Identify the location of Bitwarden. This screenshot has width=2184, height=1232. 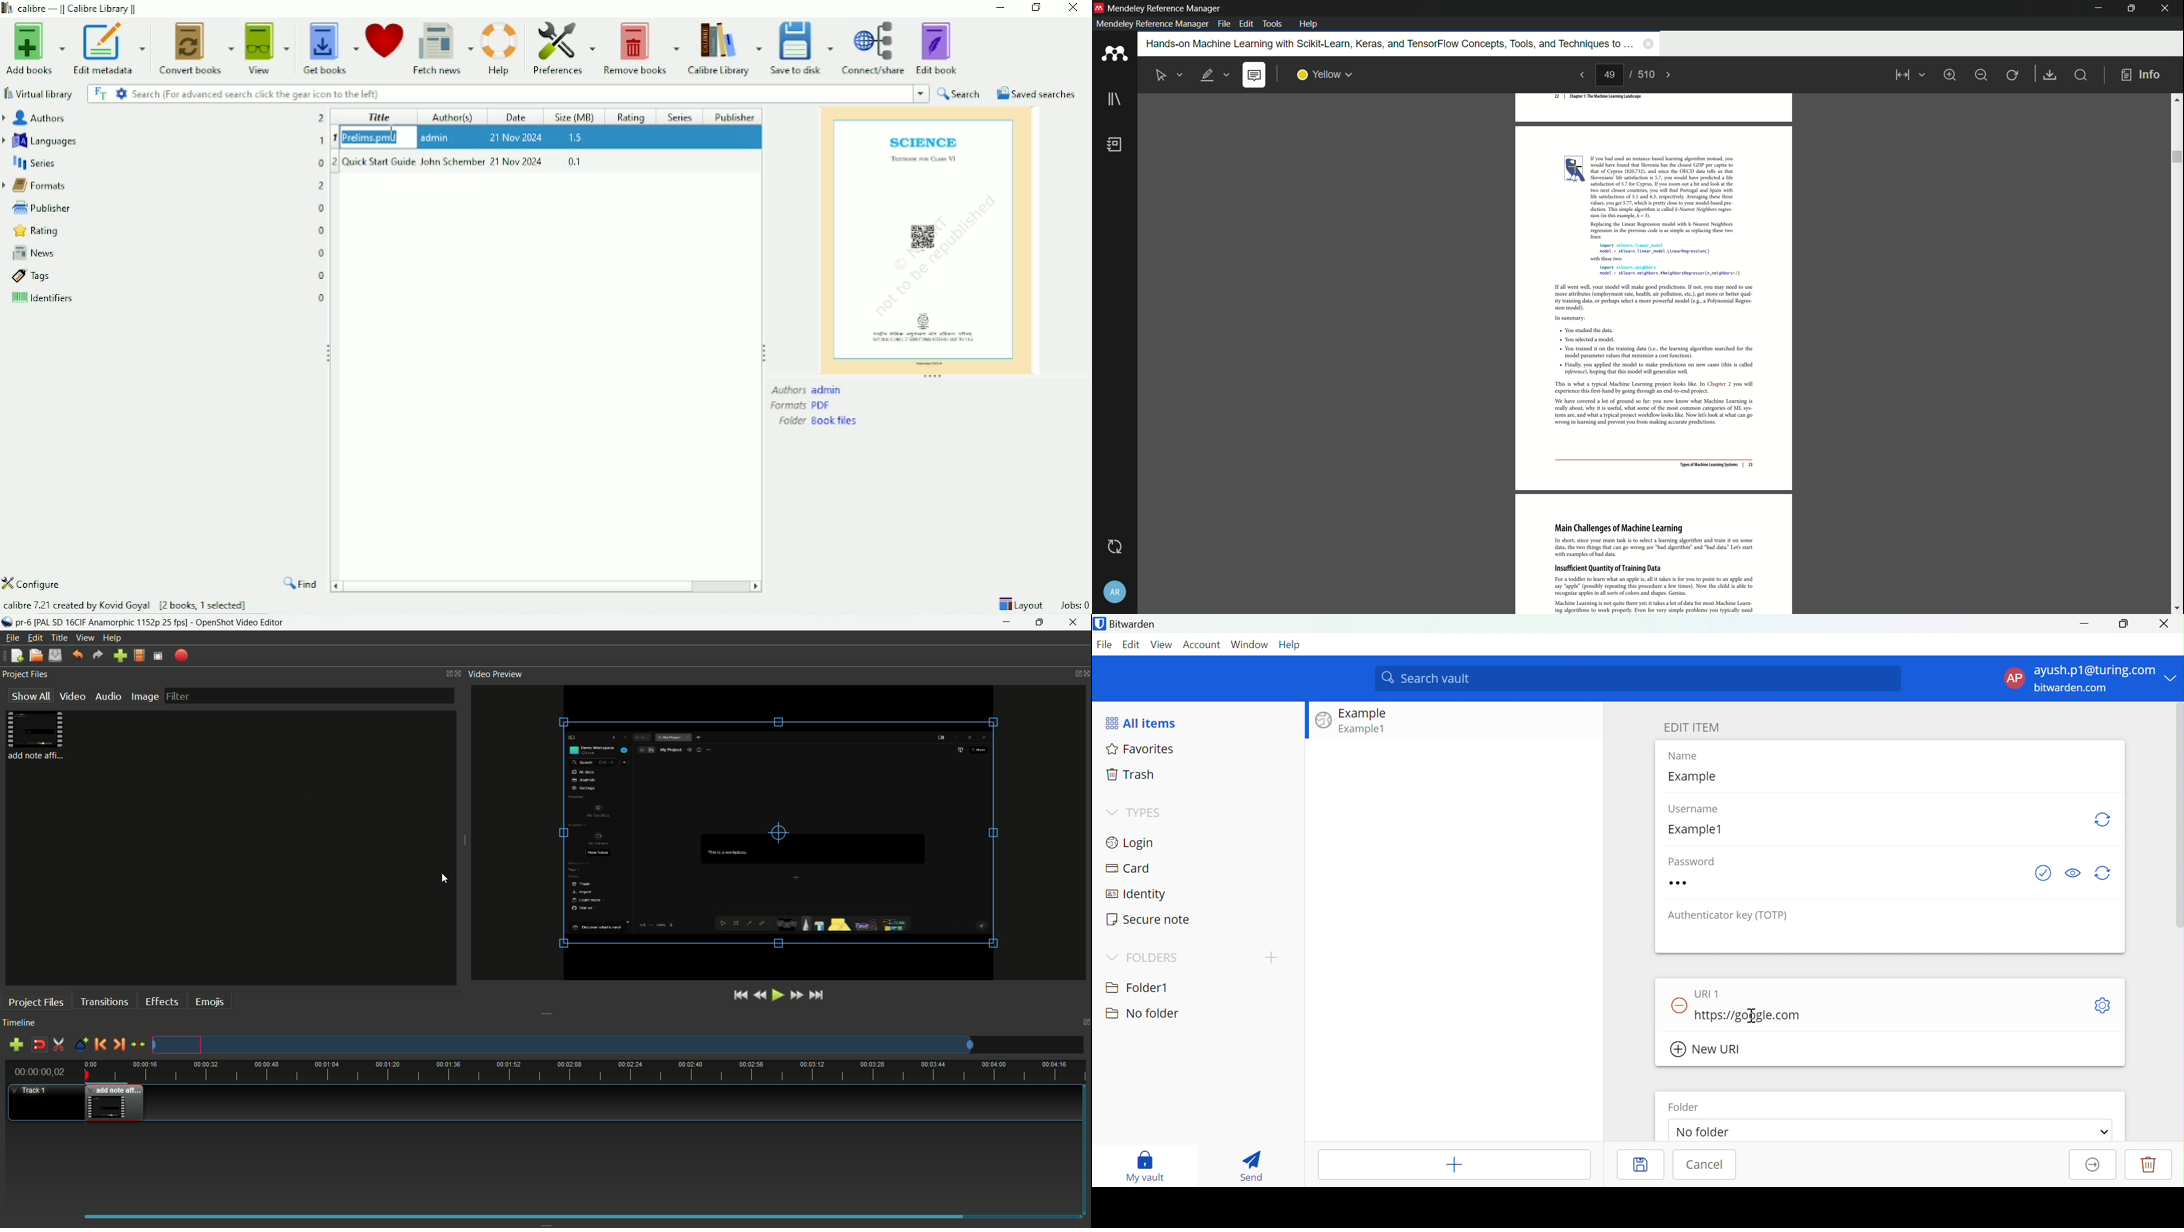
(1128, 625).